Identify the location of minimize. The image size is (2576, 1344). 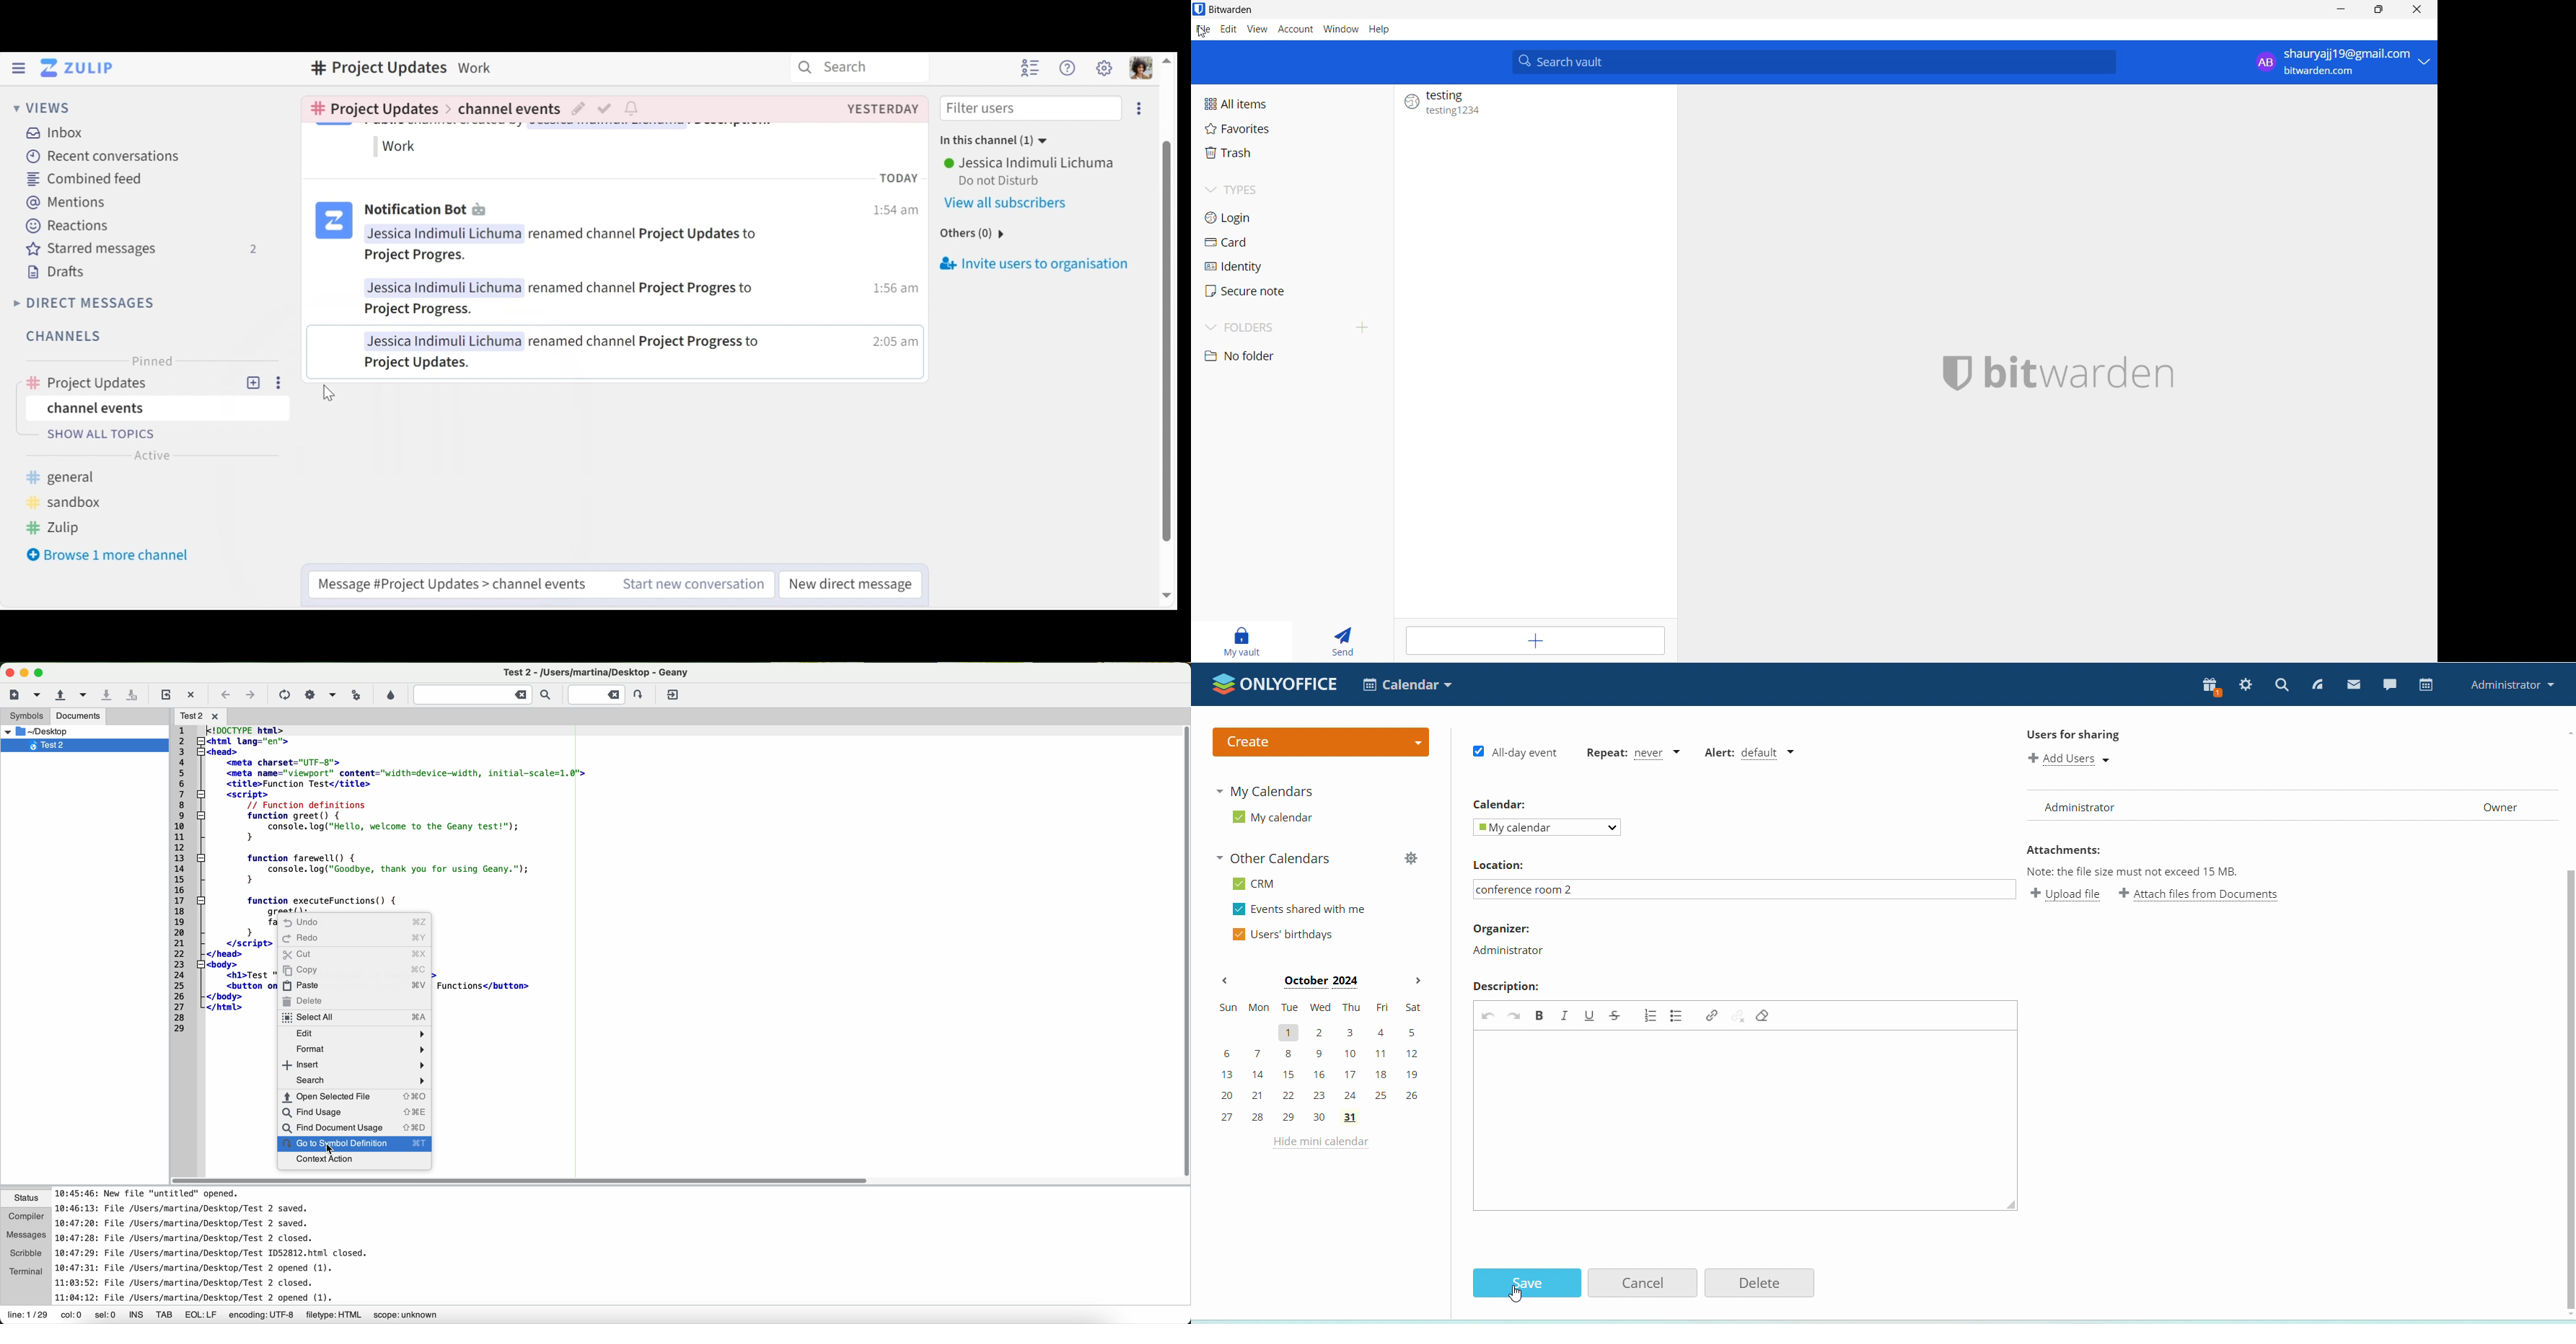
(2338, 12).